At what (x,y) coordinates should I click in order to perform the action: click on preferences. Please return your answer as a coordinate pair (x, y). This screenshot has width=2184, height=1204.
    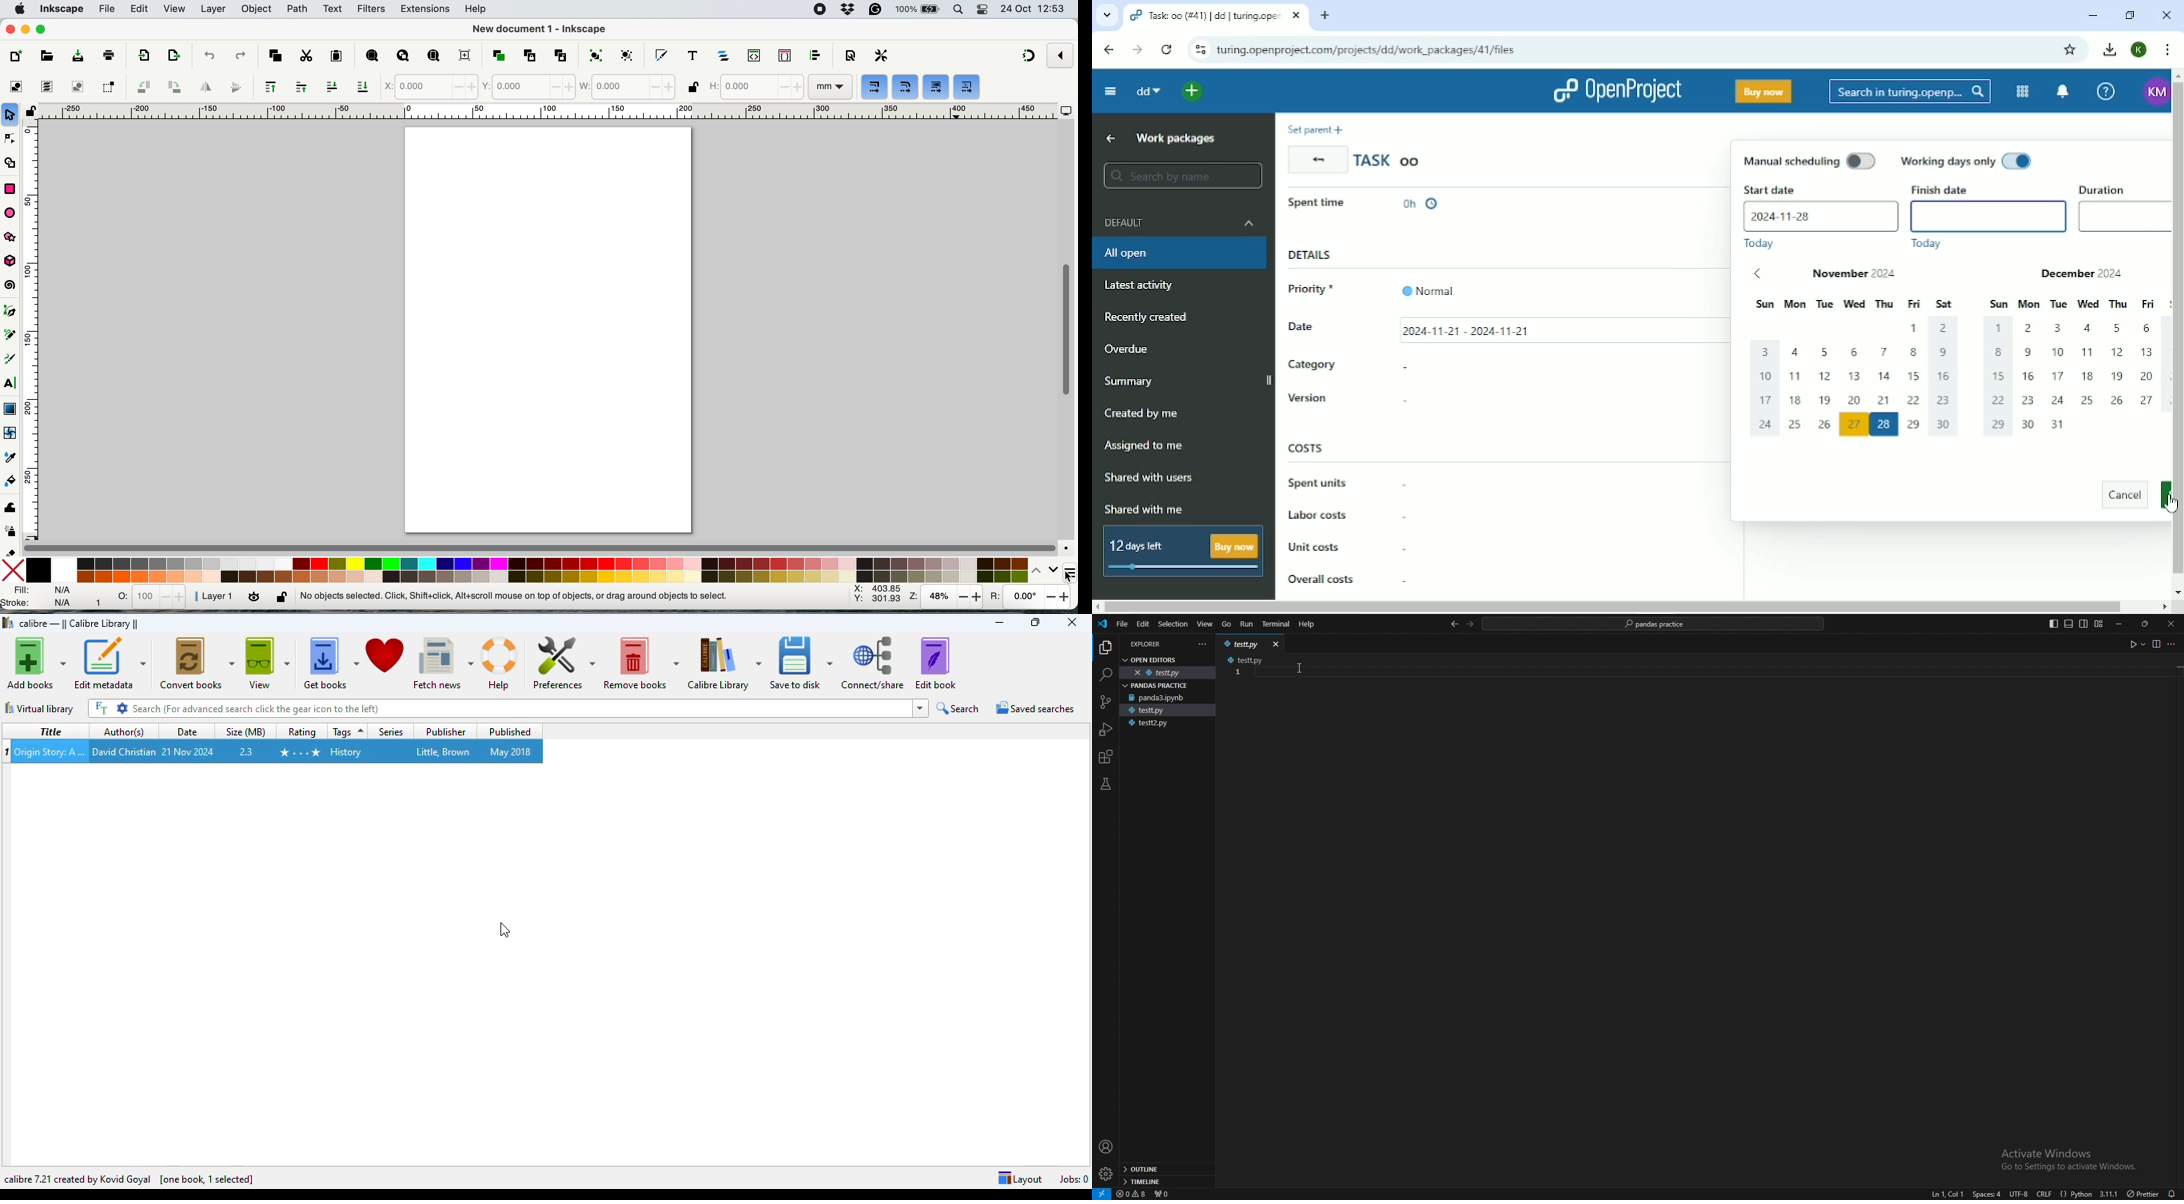
    Looking at the image, I should click on (563, 662).